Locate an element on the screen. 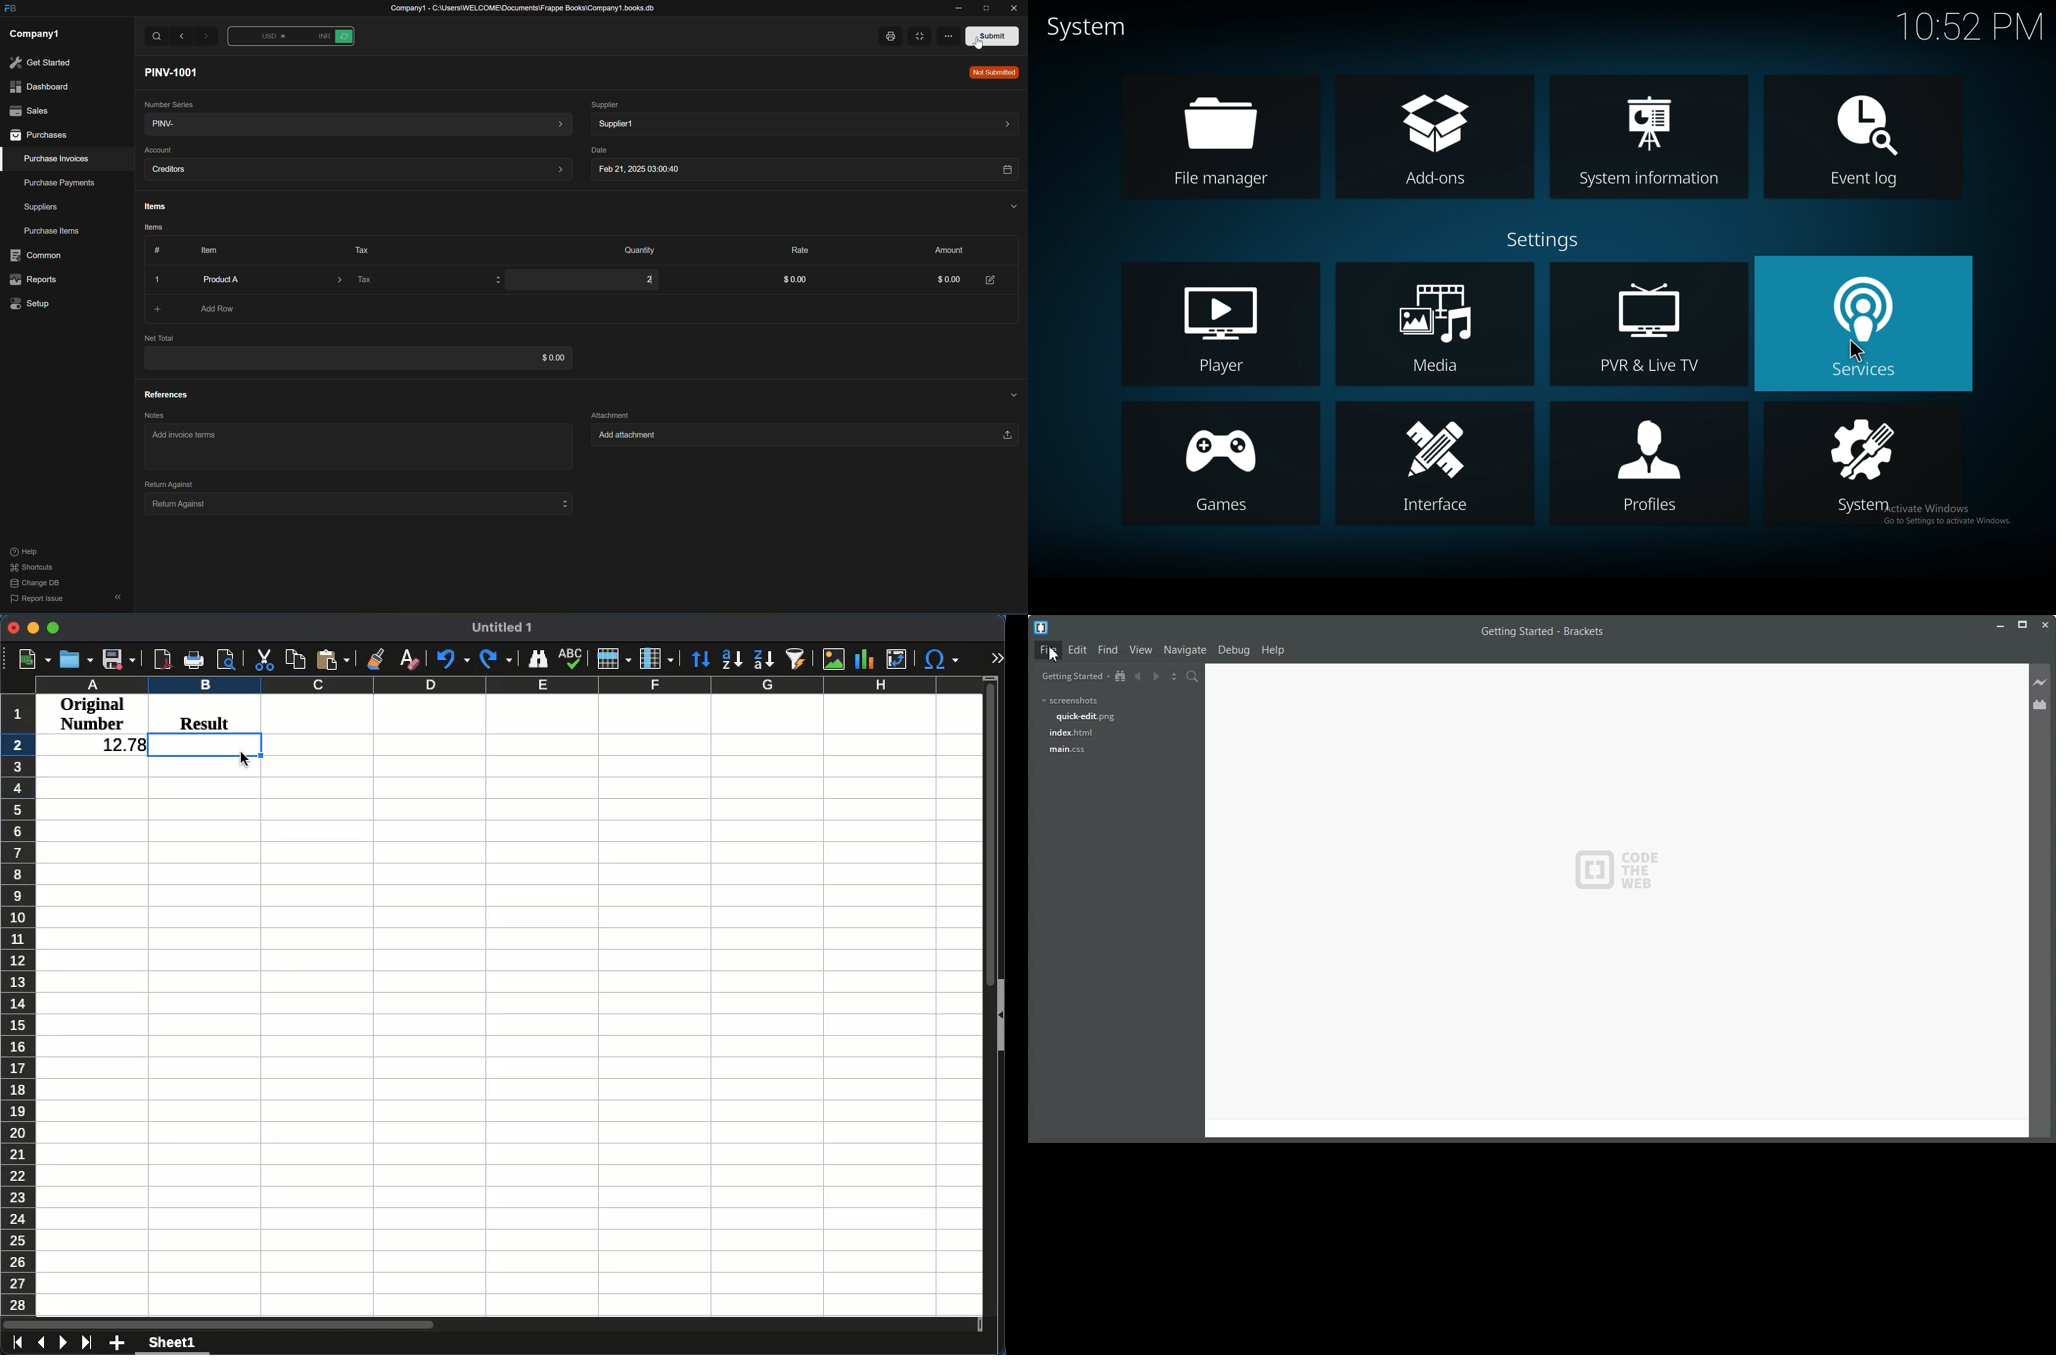 This screenshot has height=1372, width=2072. View is located at coordinates (1140, 650).